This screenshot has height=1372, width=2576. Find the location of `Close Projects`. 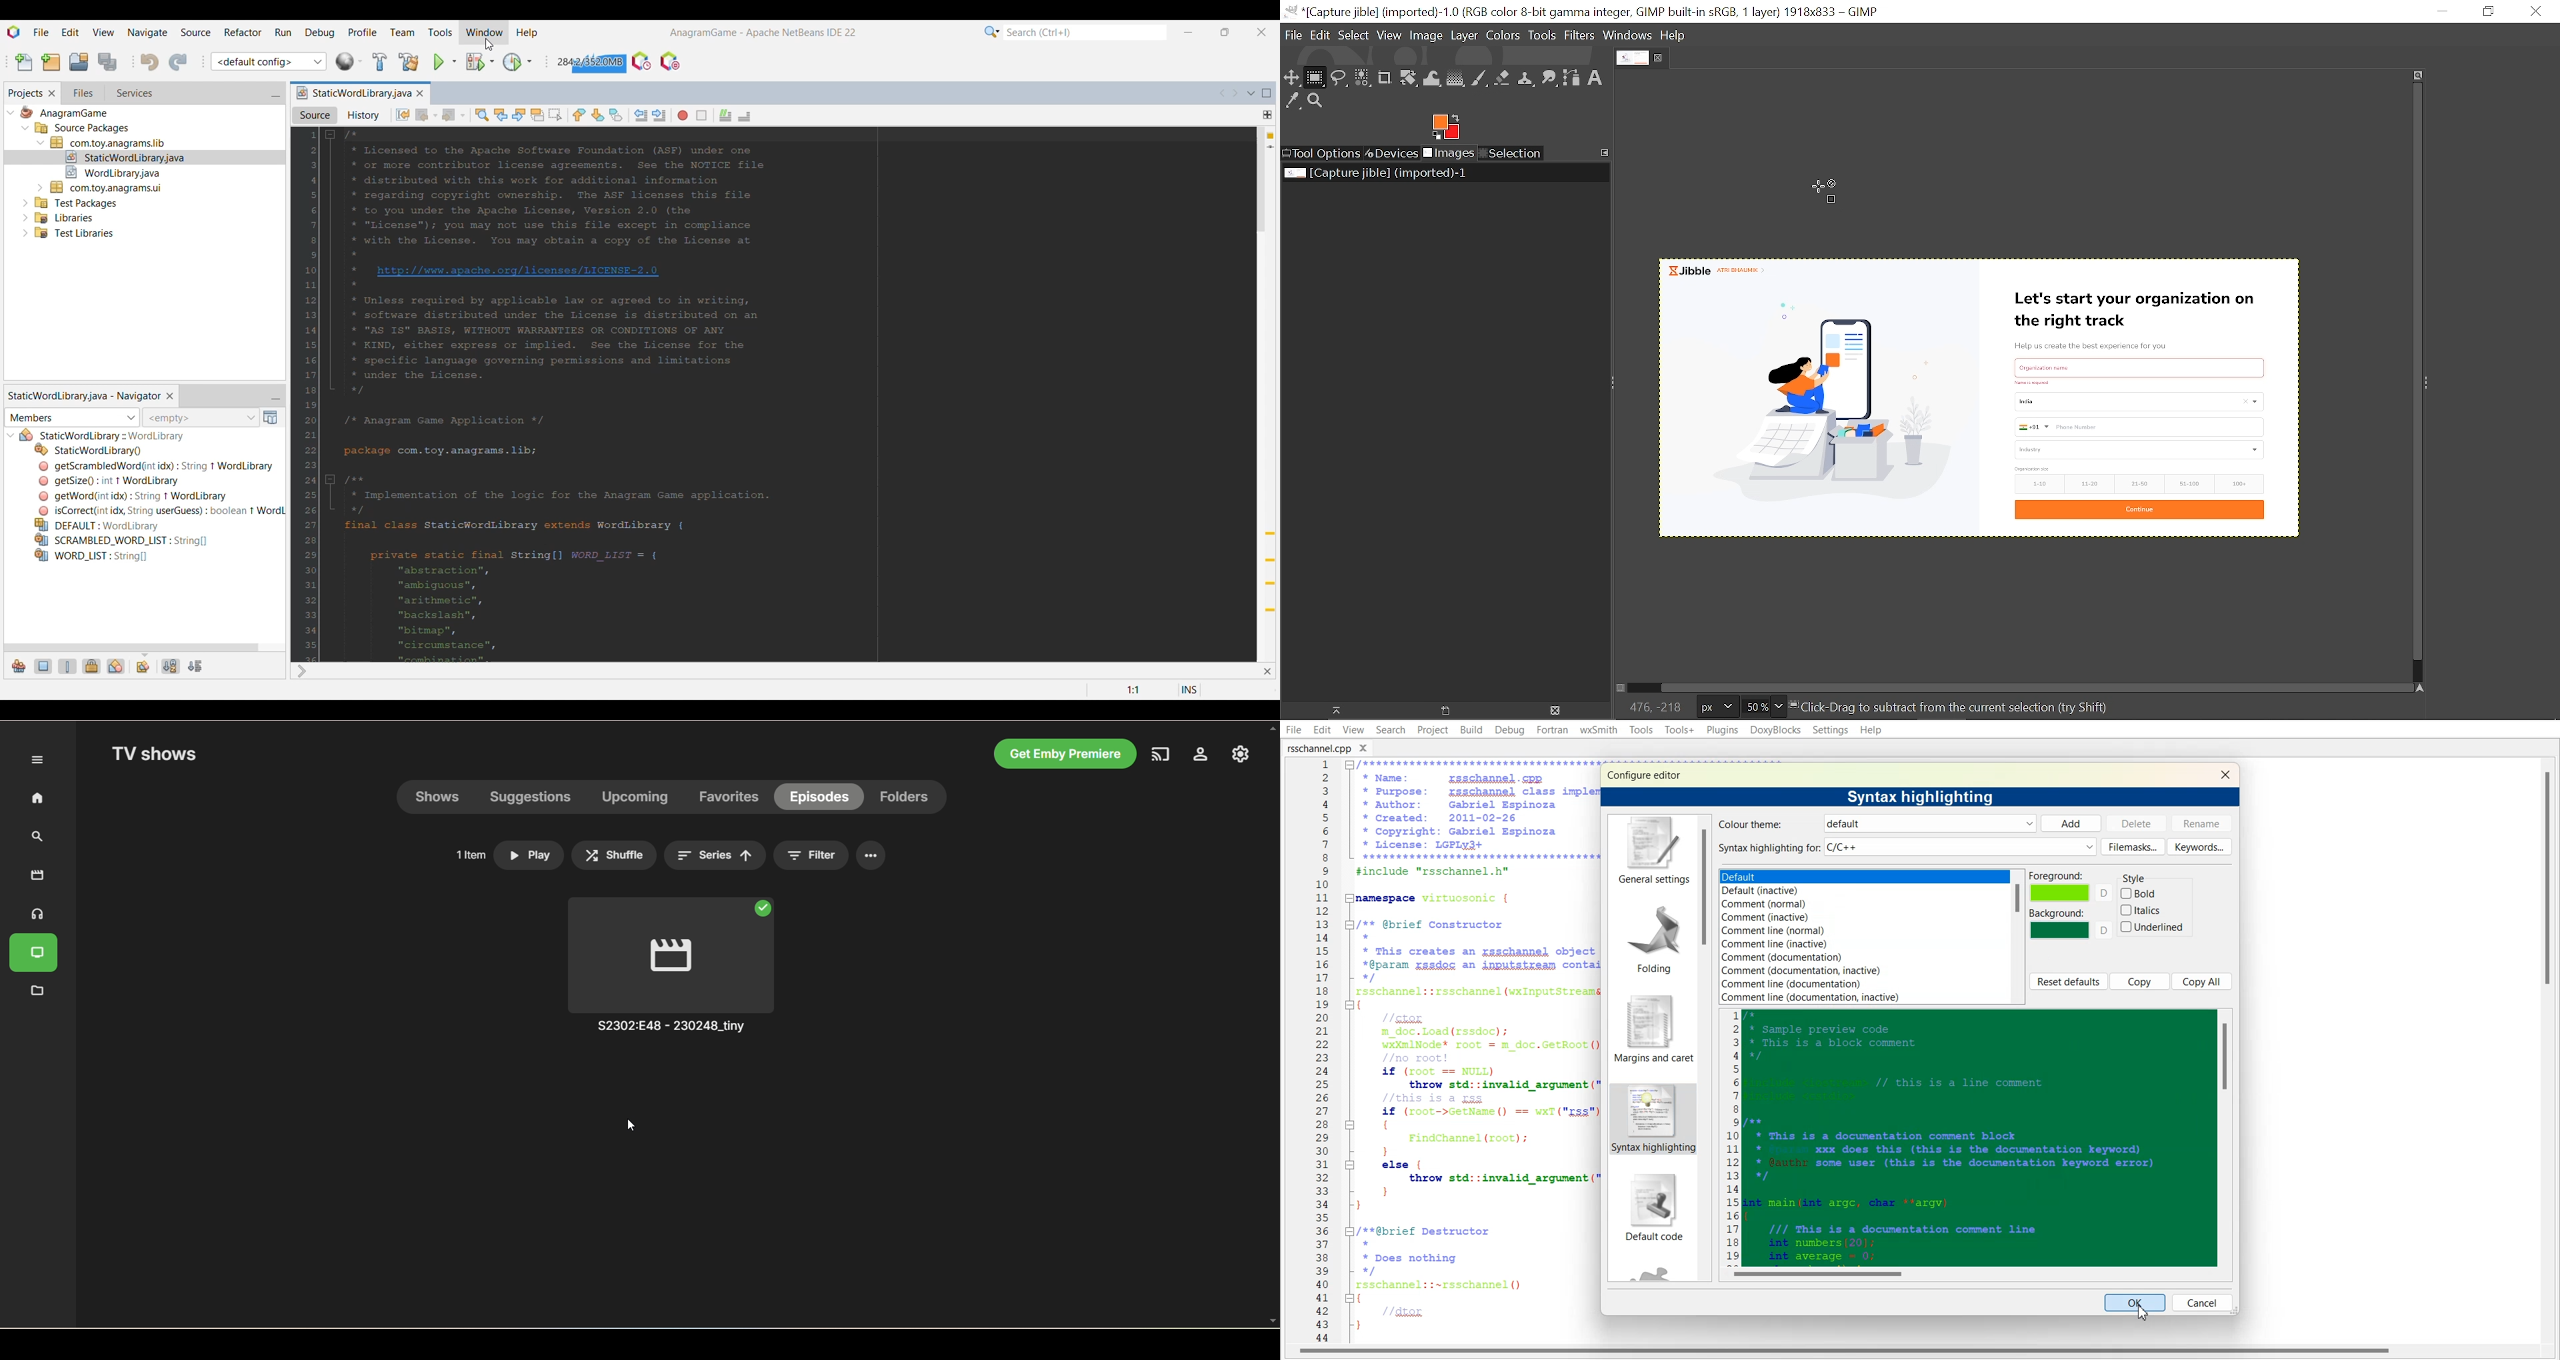

Close Projects is located at coordinates (52, 93).